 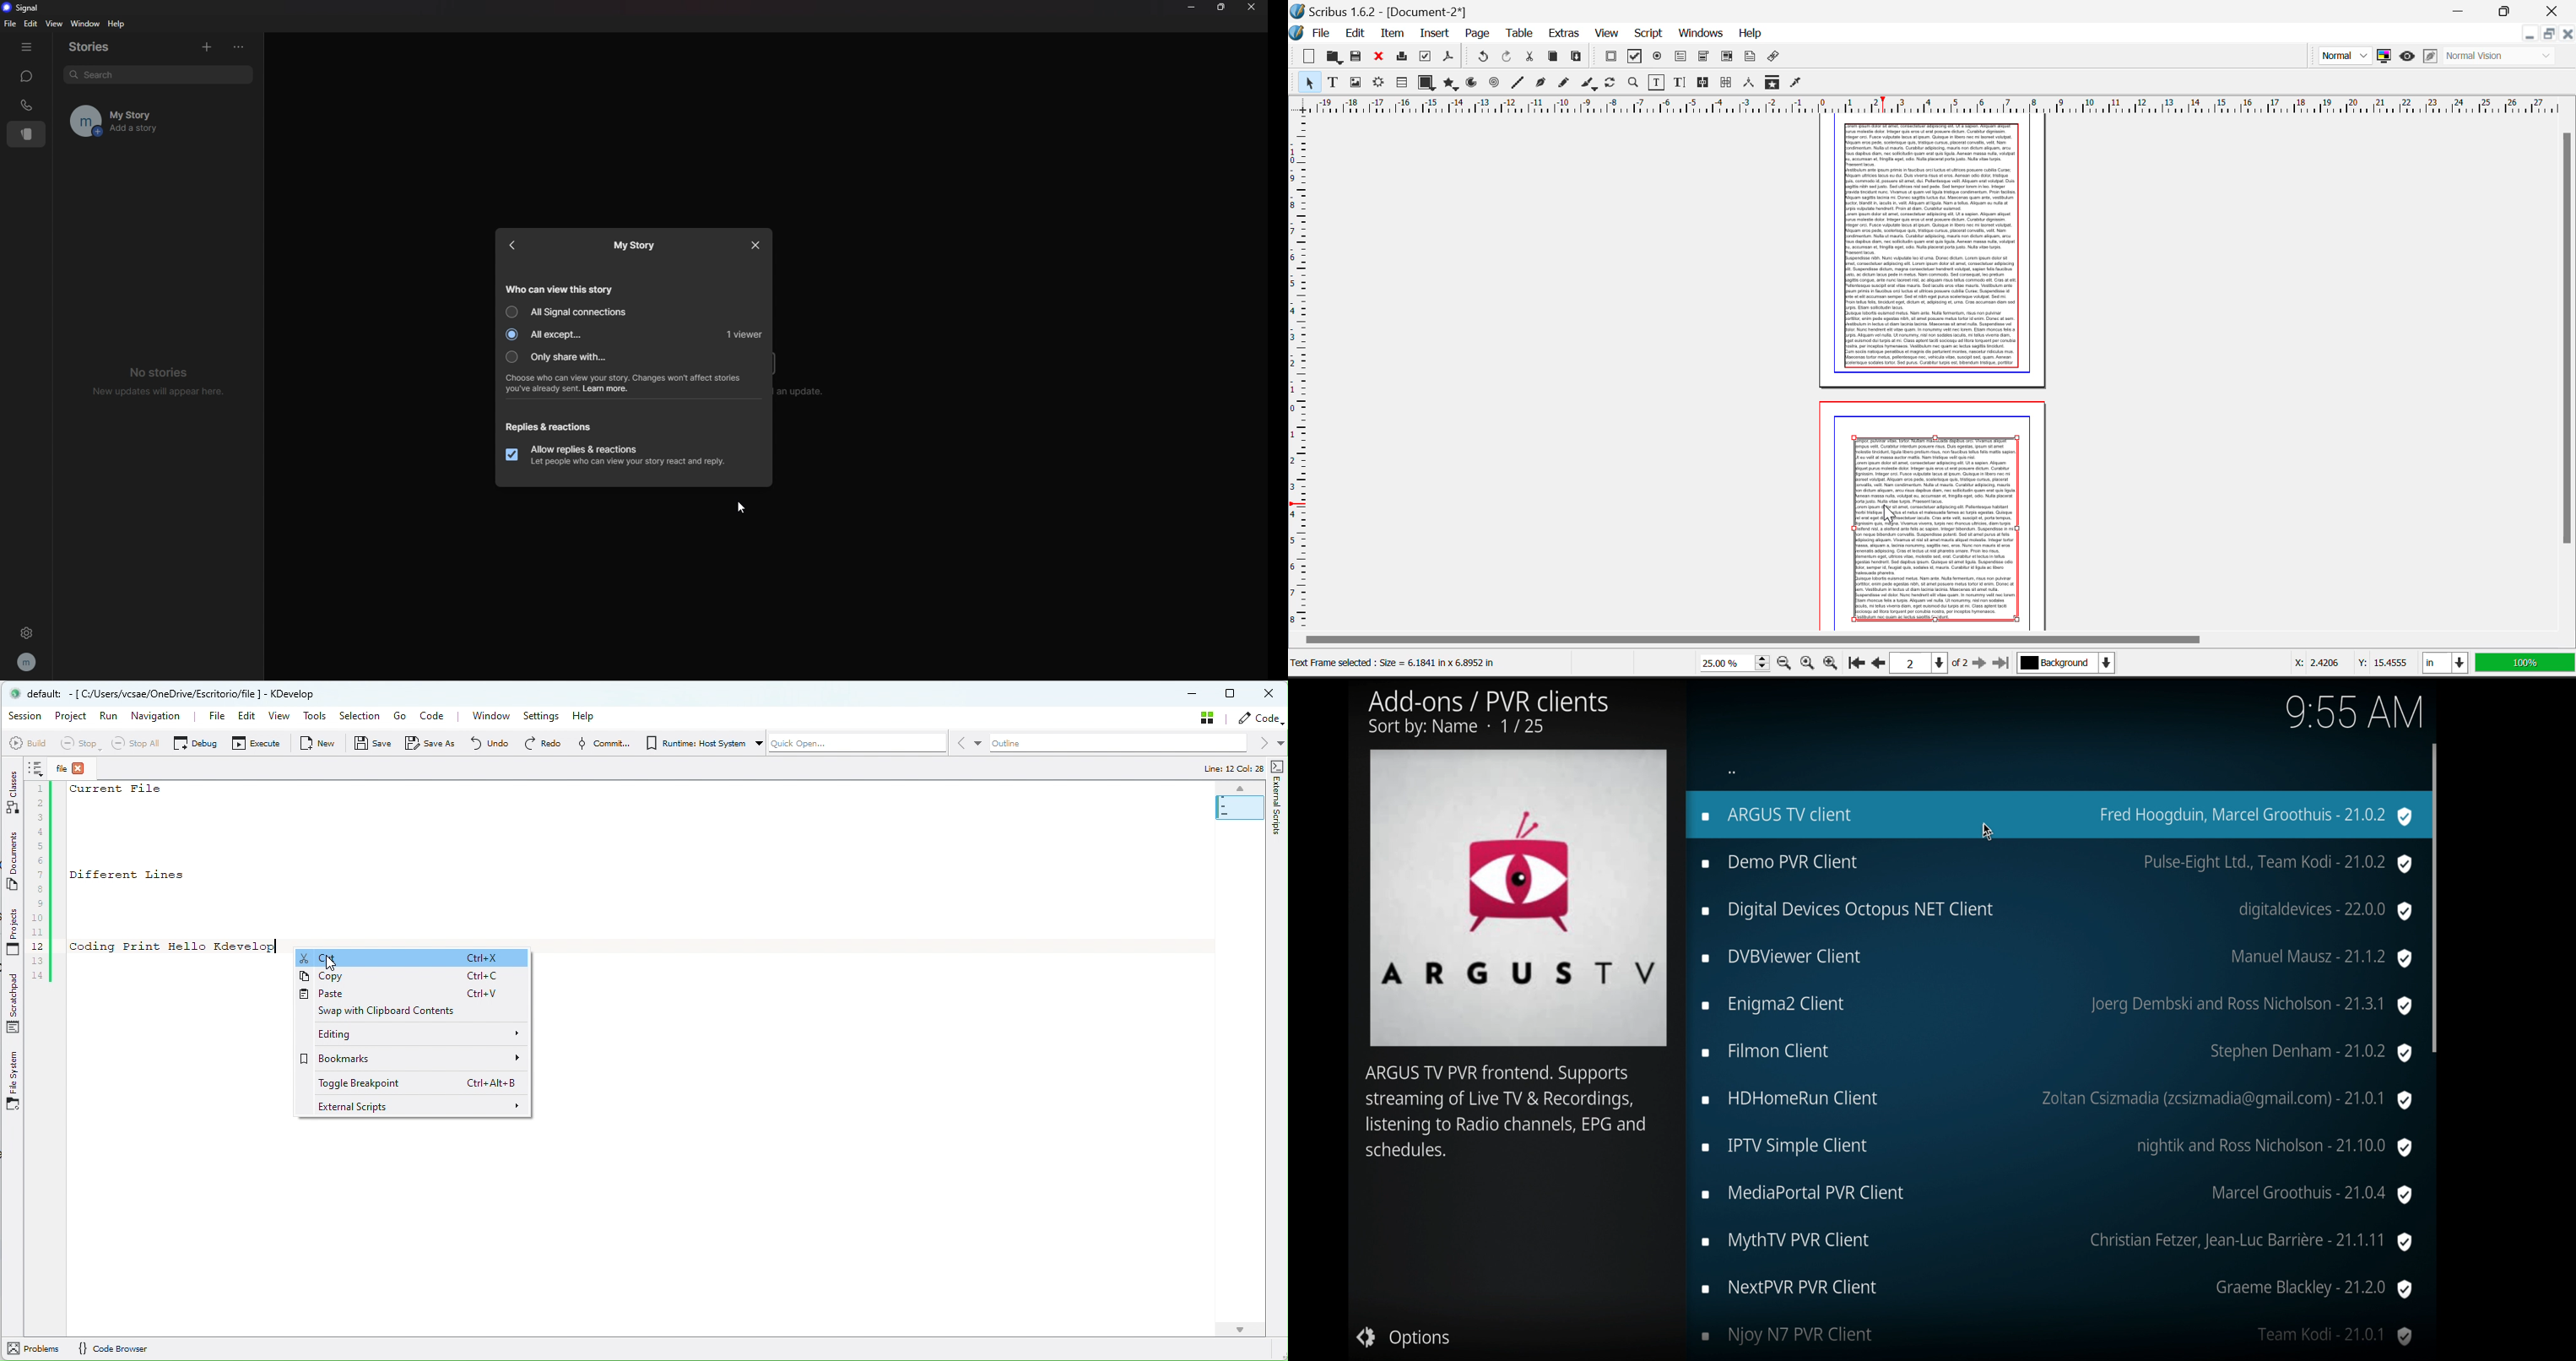 What do you see at coordinates (2056, 1289) in the screenshot?
I see `nextpvr` at bounding box center [2056, 1289].